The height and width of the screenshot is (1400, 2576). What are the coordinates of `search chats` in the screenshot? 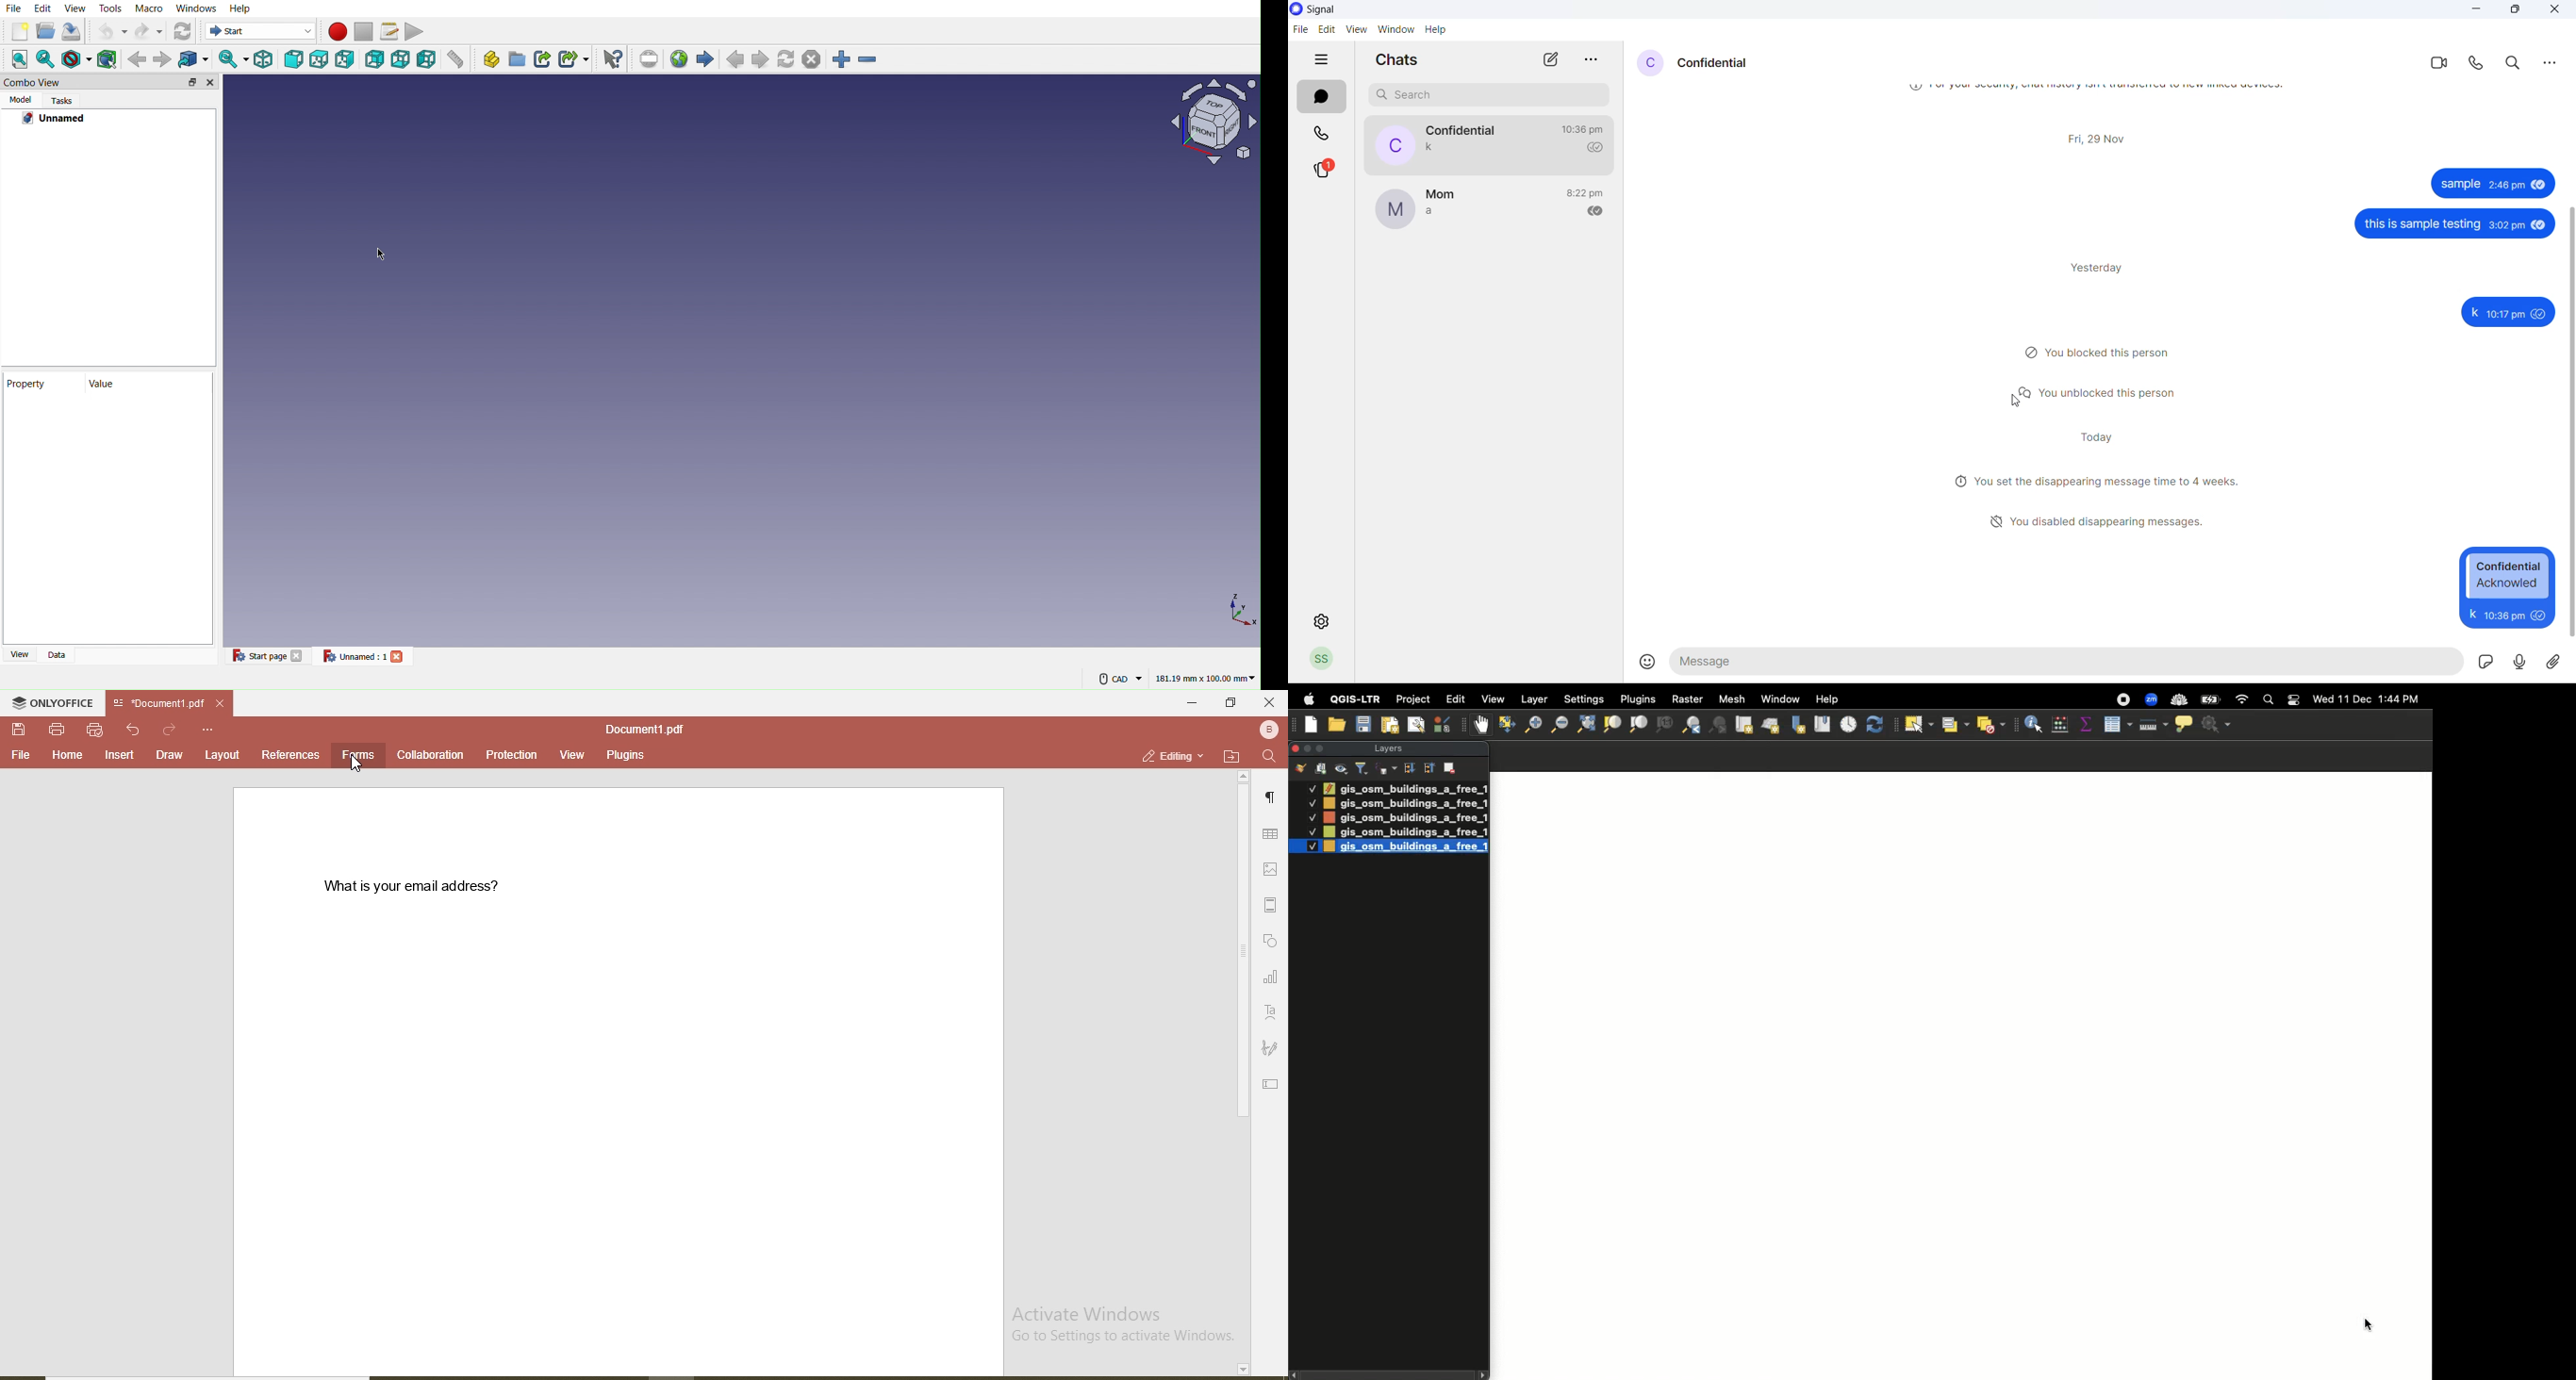 It's located at (1495, 95).